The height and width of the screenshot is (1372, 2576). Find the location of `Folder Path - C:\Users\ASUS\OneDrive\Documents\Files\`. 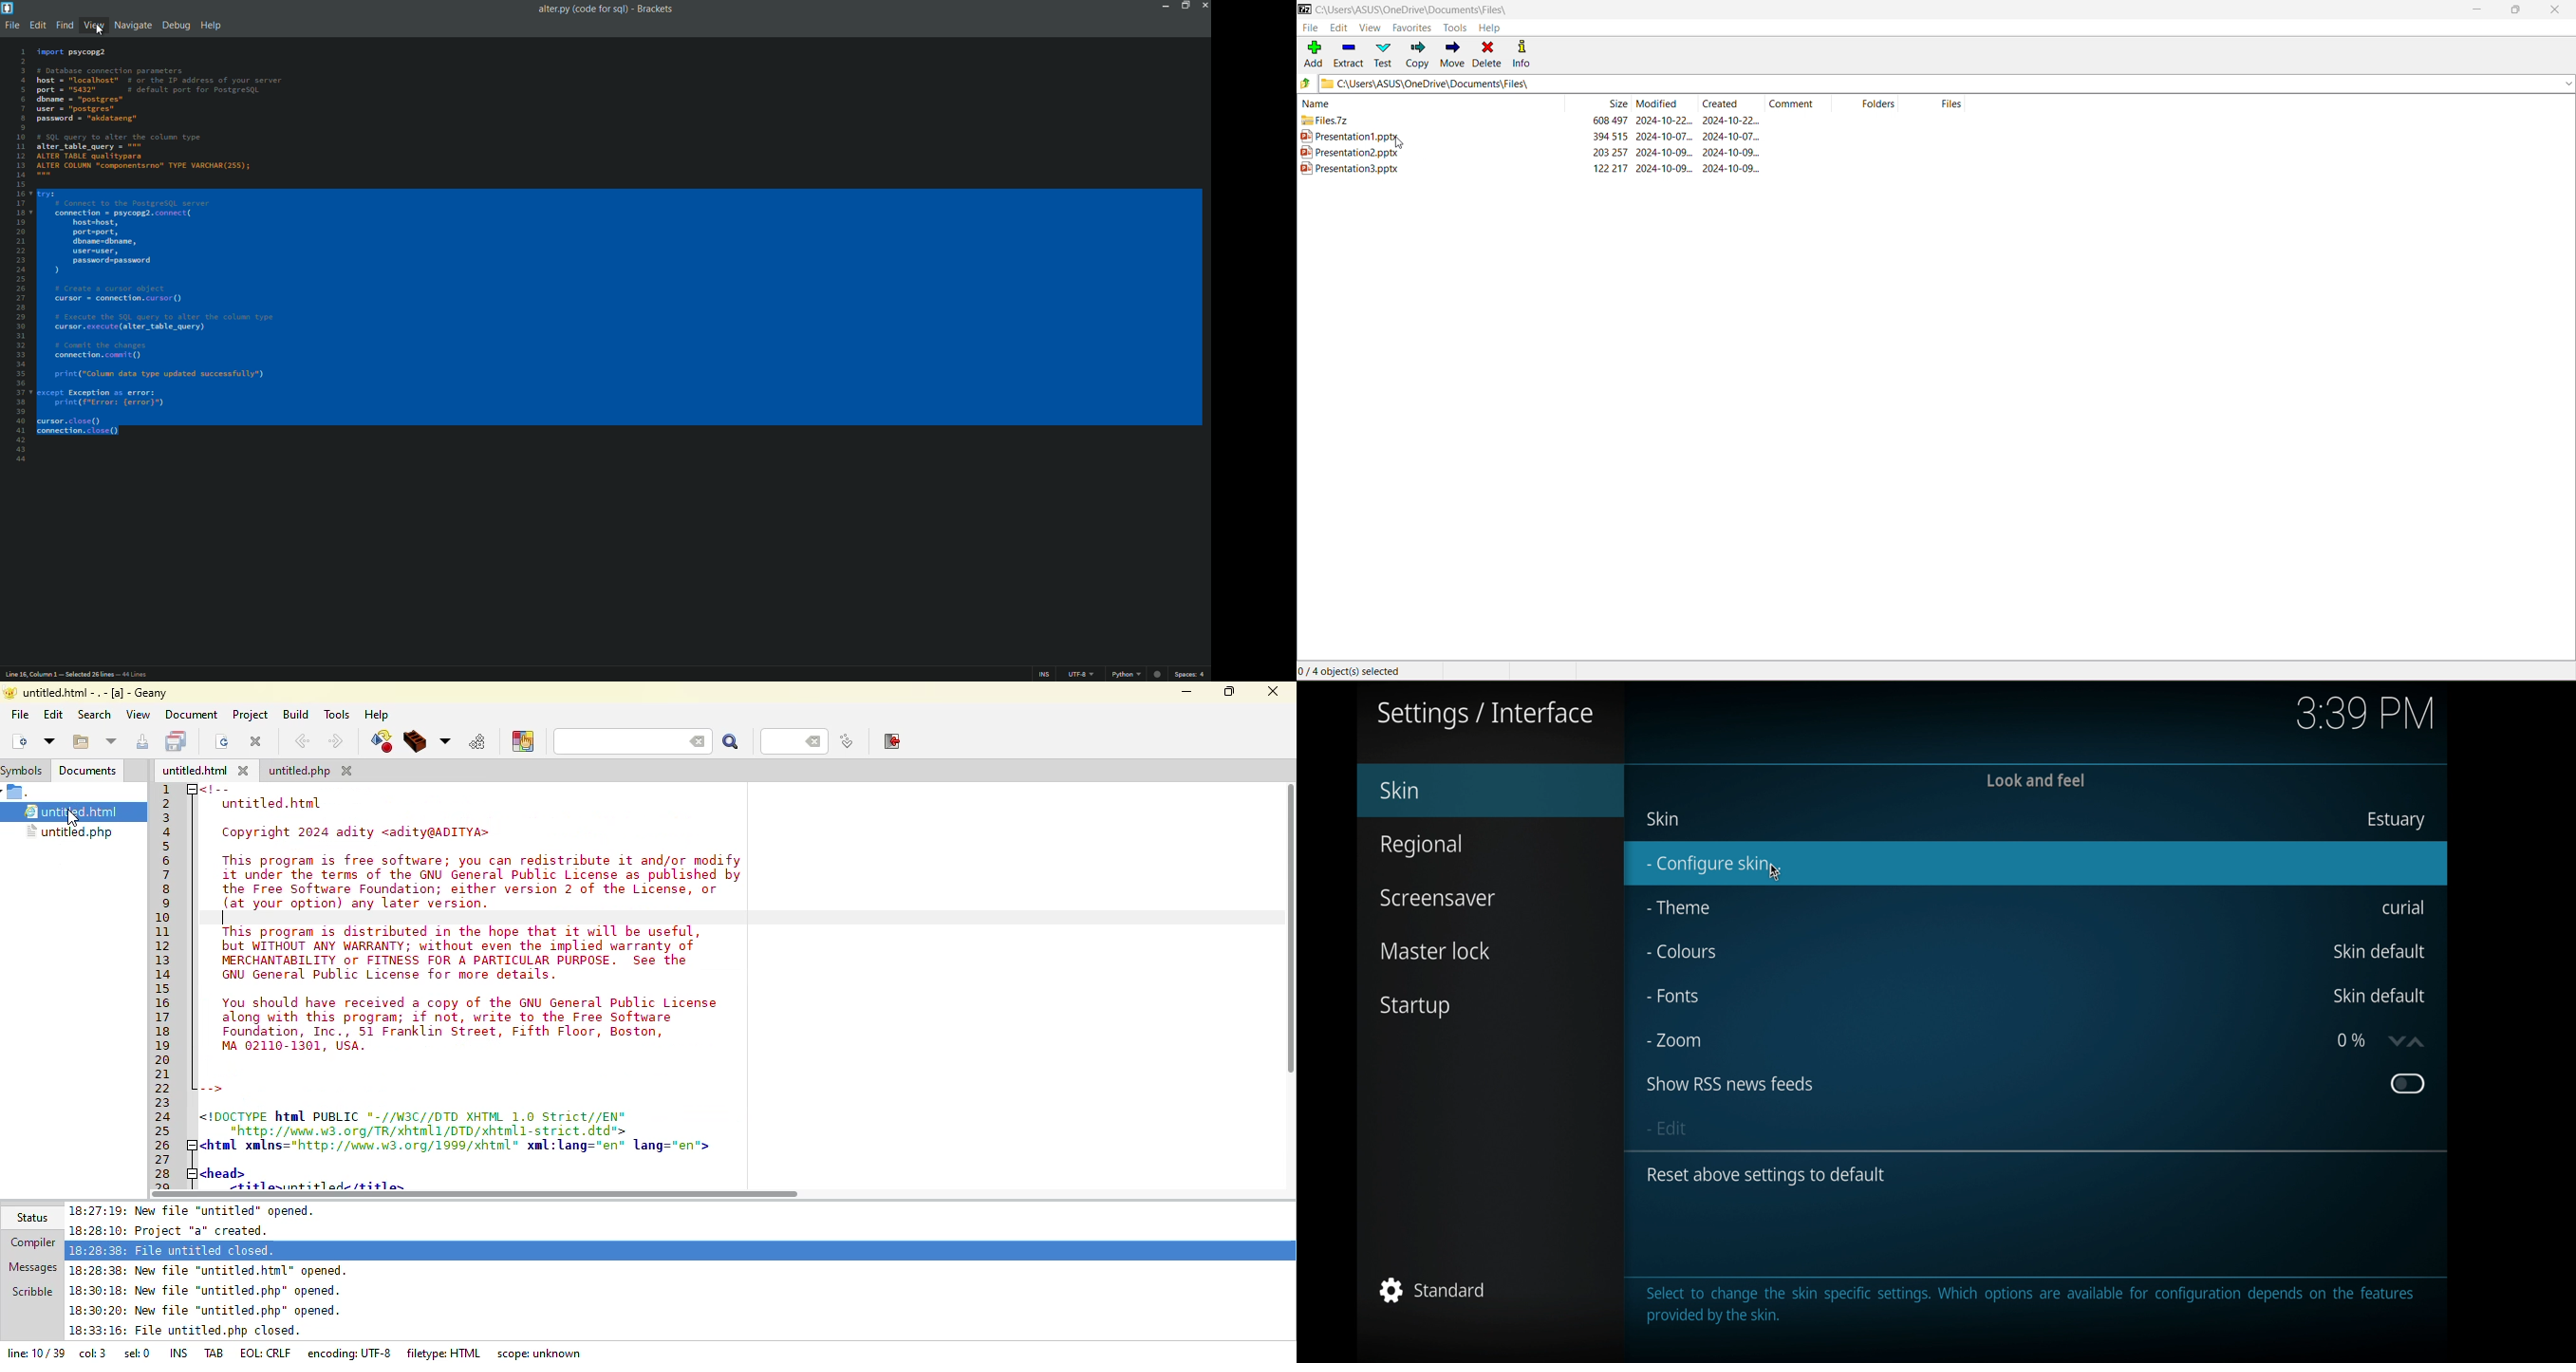

Folder Path - C:\Users\ASUS\OneDrive\Documents\Files\ is located at coordinates (1418, 8).